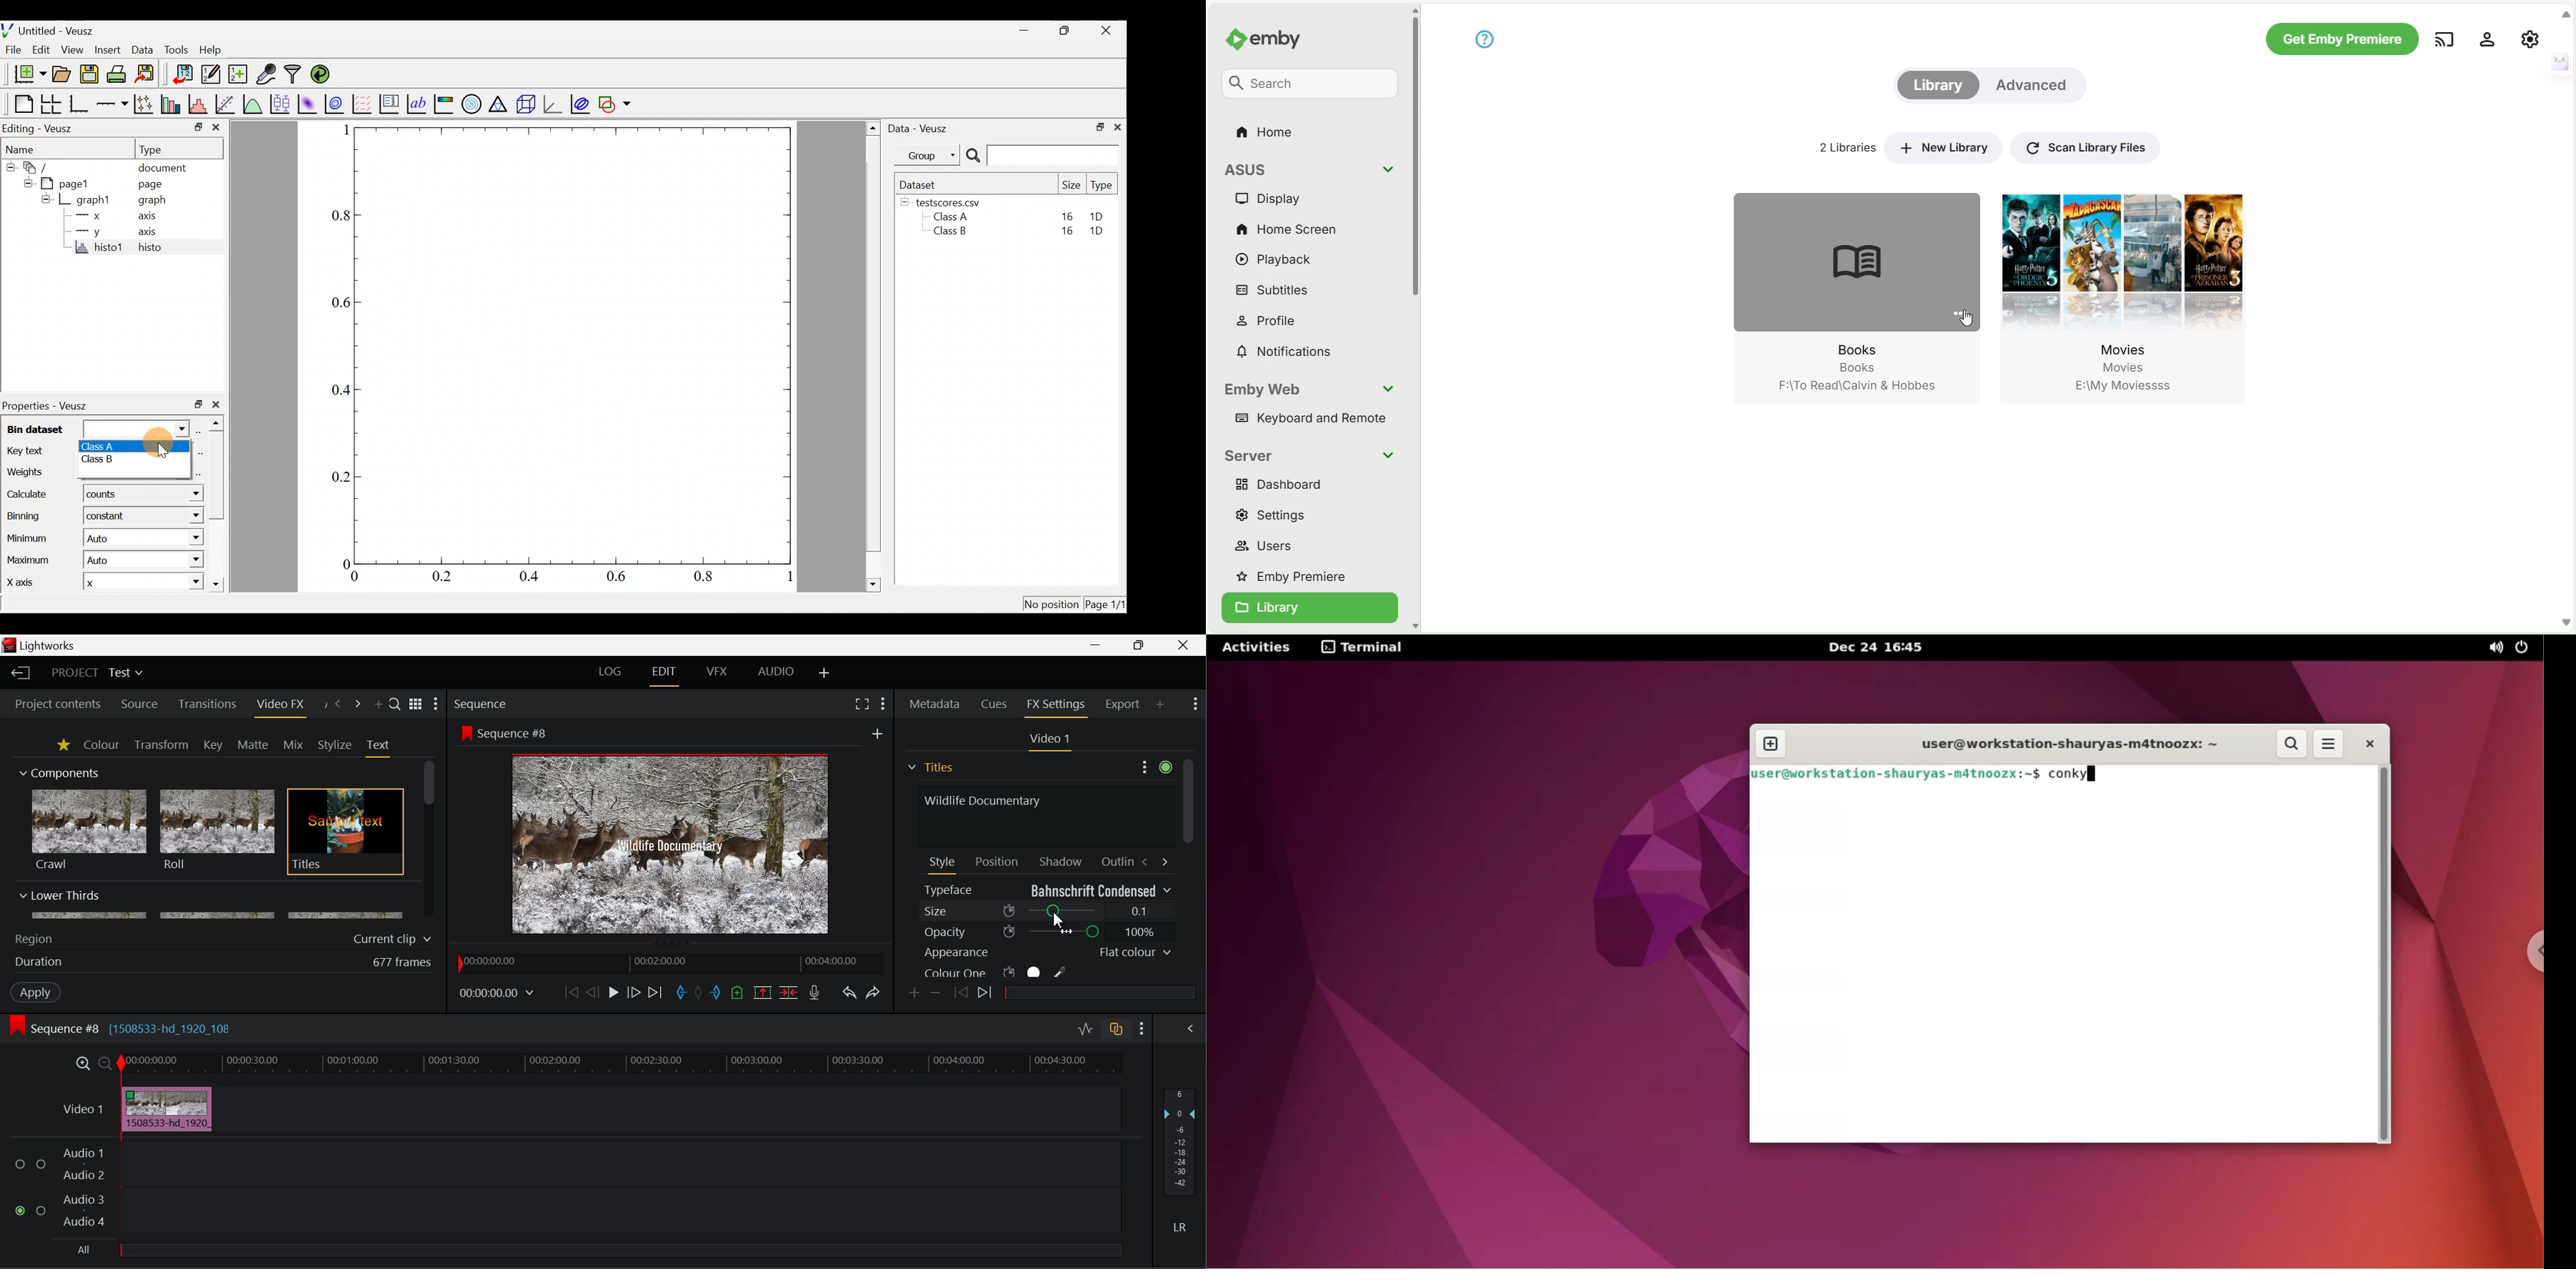 The height and width of the screenshot is (1288, 2576). Describe the element at coordinates (554, 105) in the screenshot. I see `3d graph` at that location.